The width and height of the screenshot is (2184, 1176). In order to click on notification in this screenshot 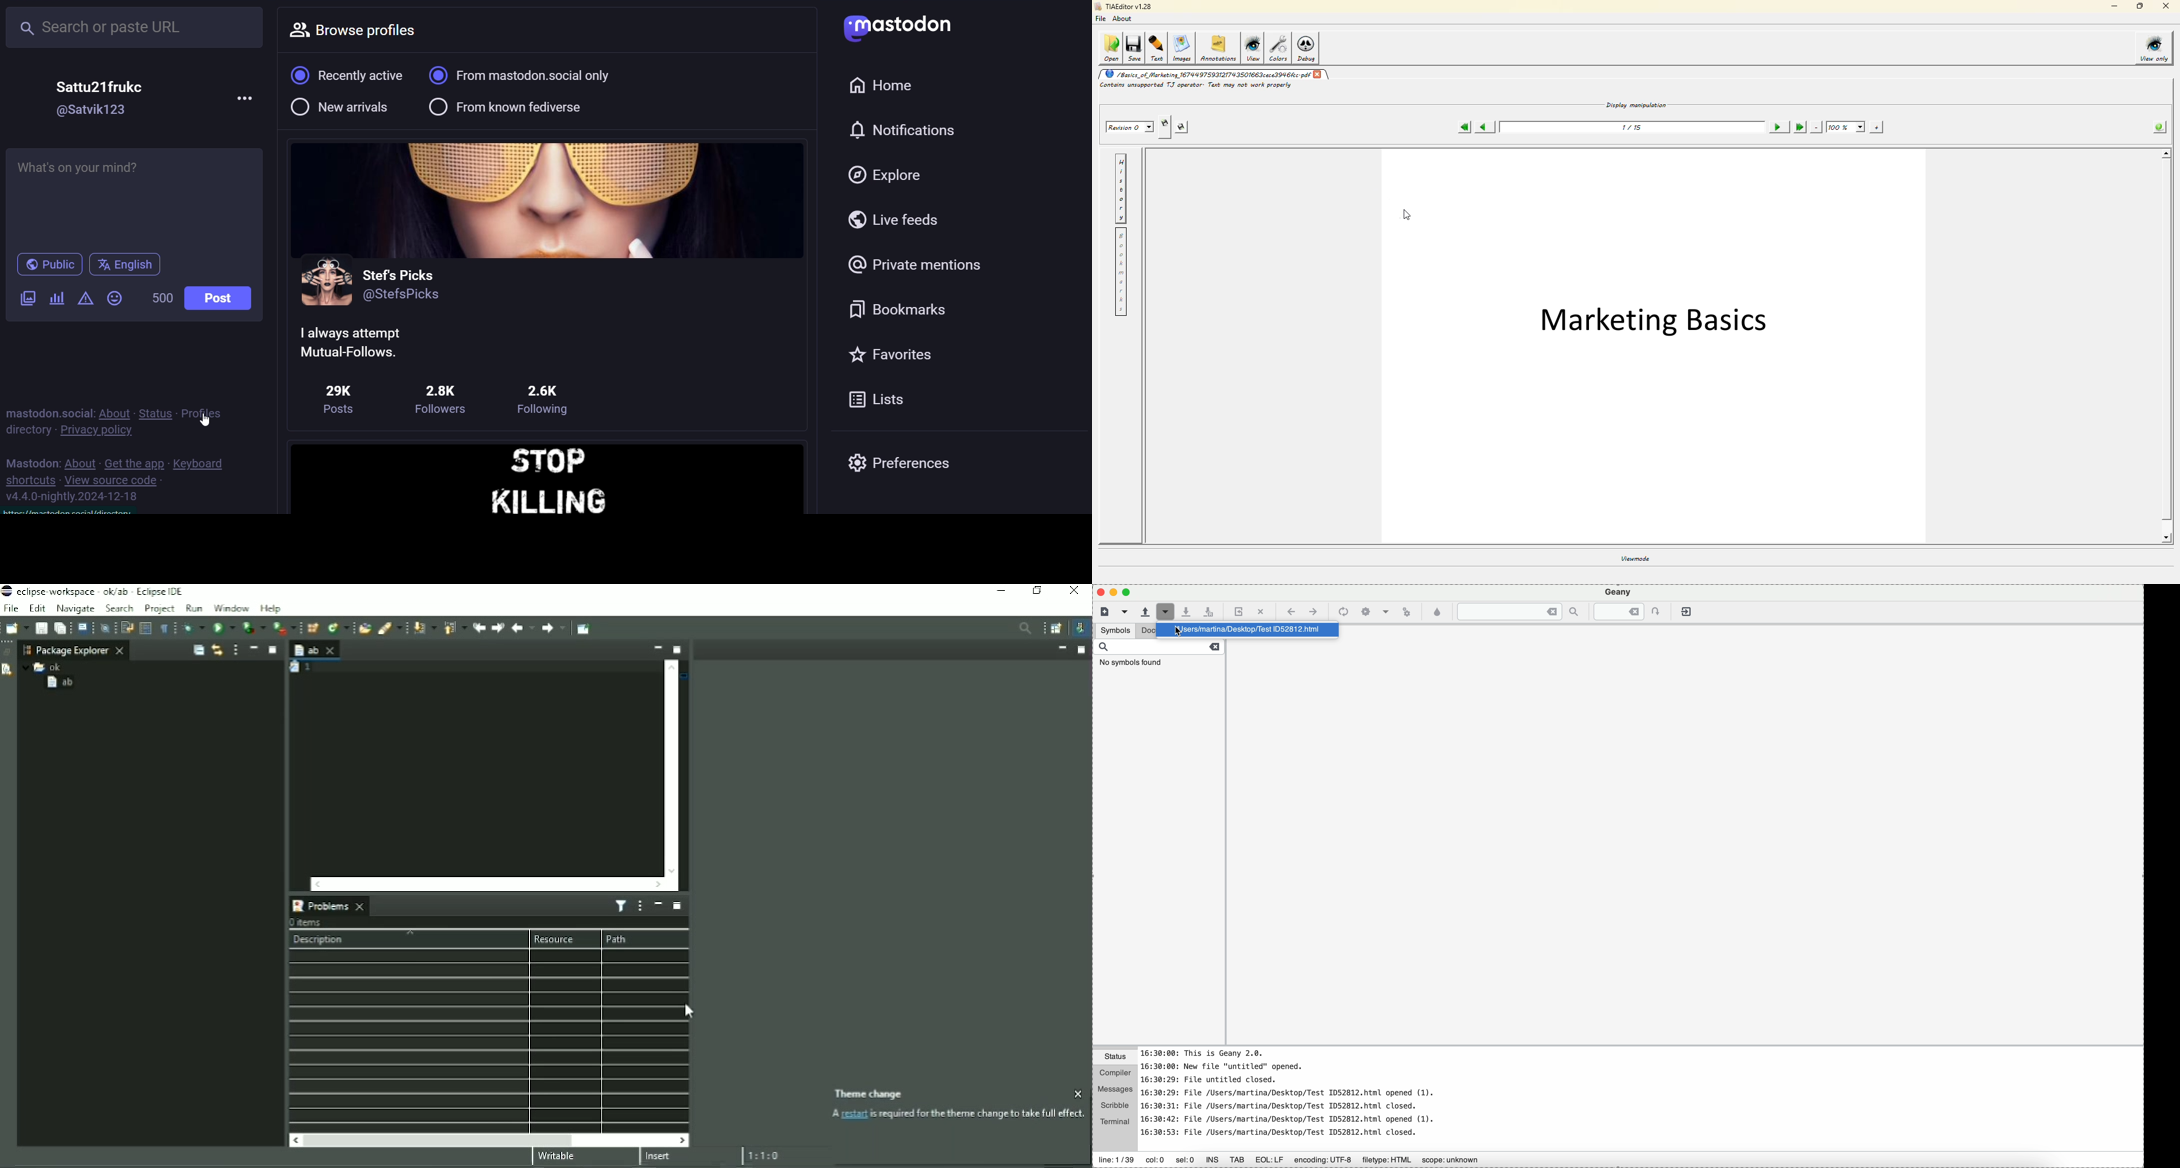, I will do `click(911, 127)`.